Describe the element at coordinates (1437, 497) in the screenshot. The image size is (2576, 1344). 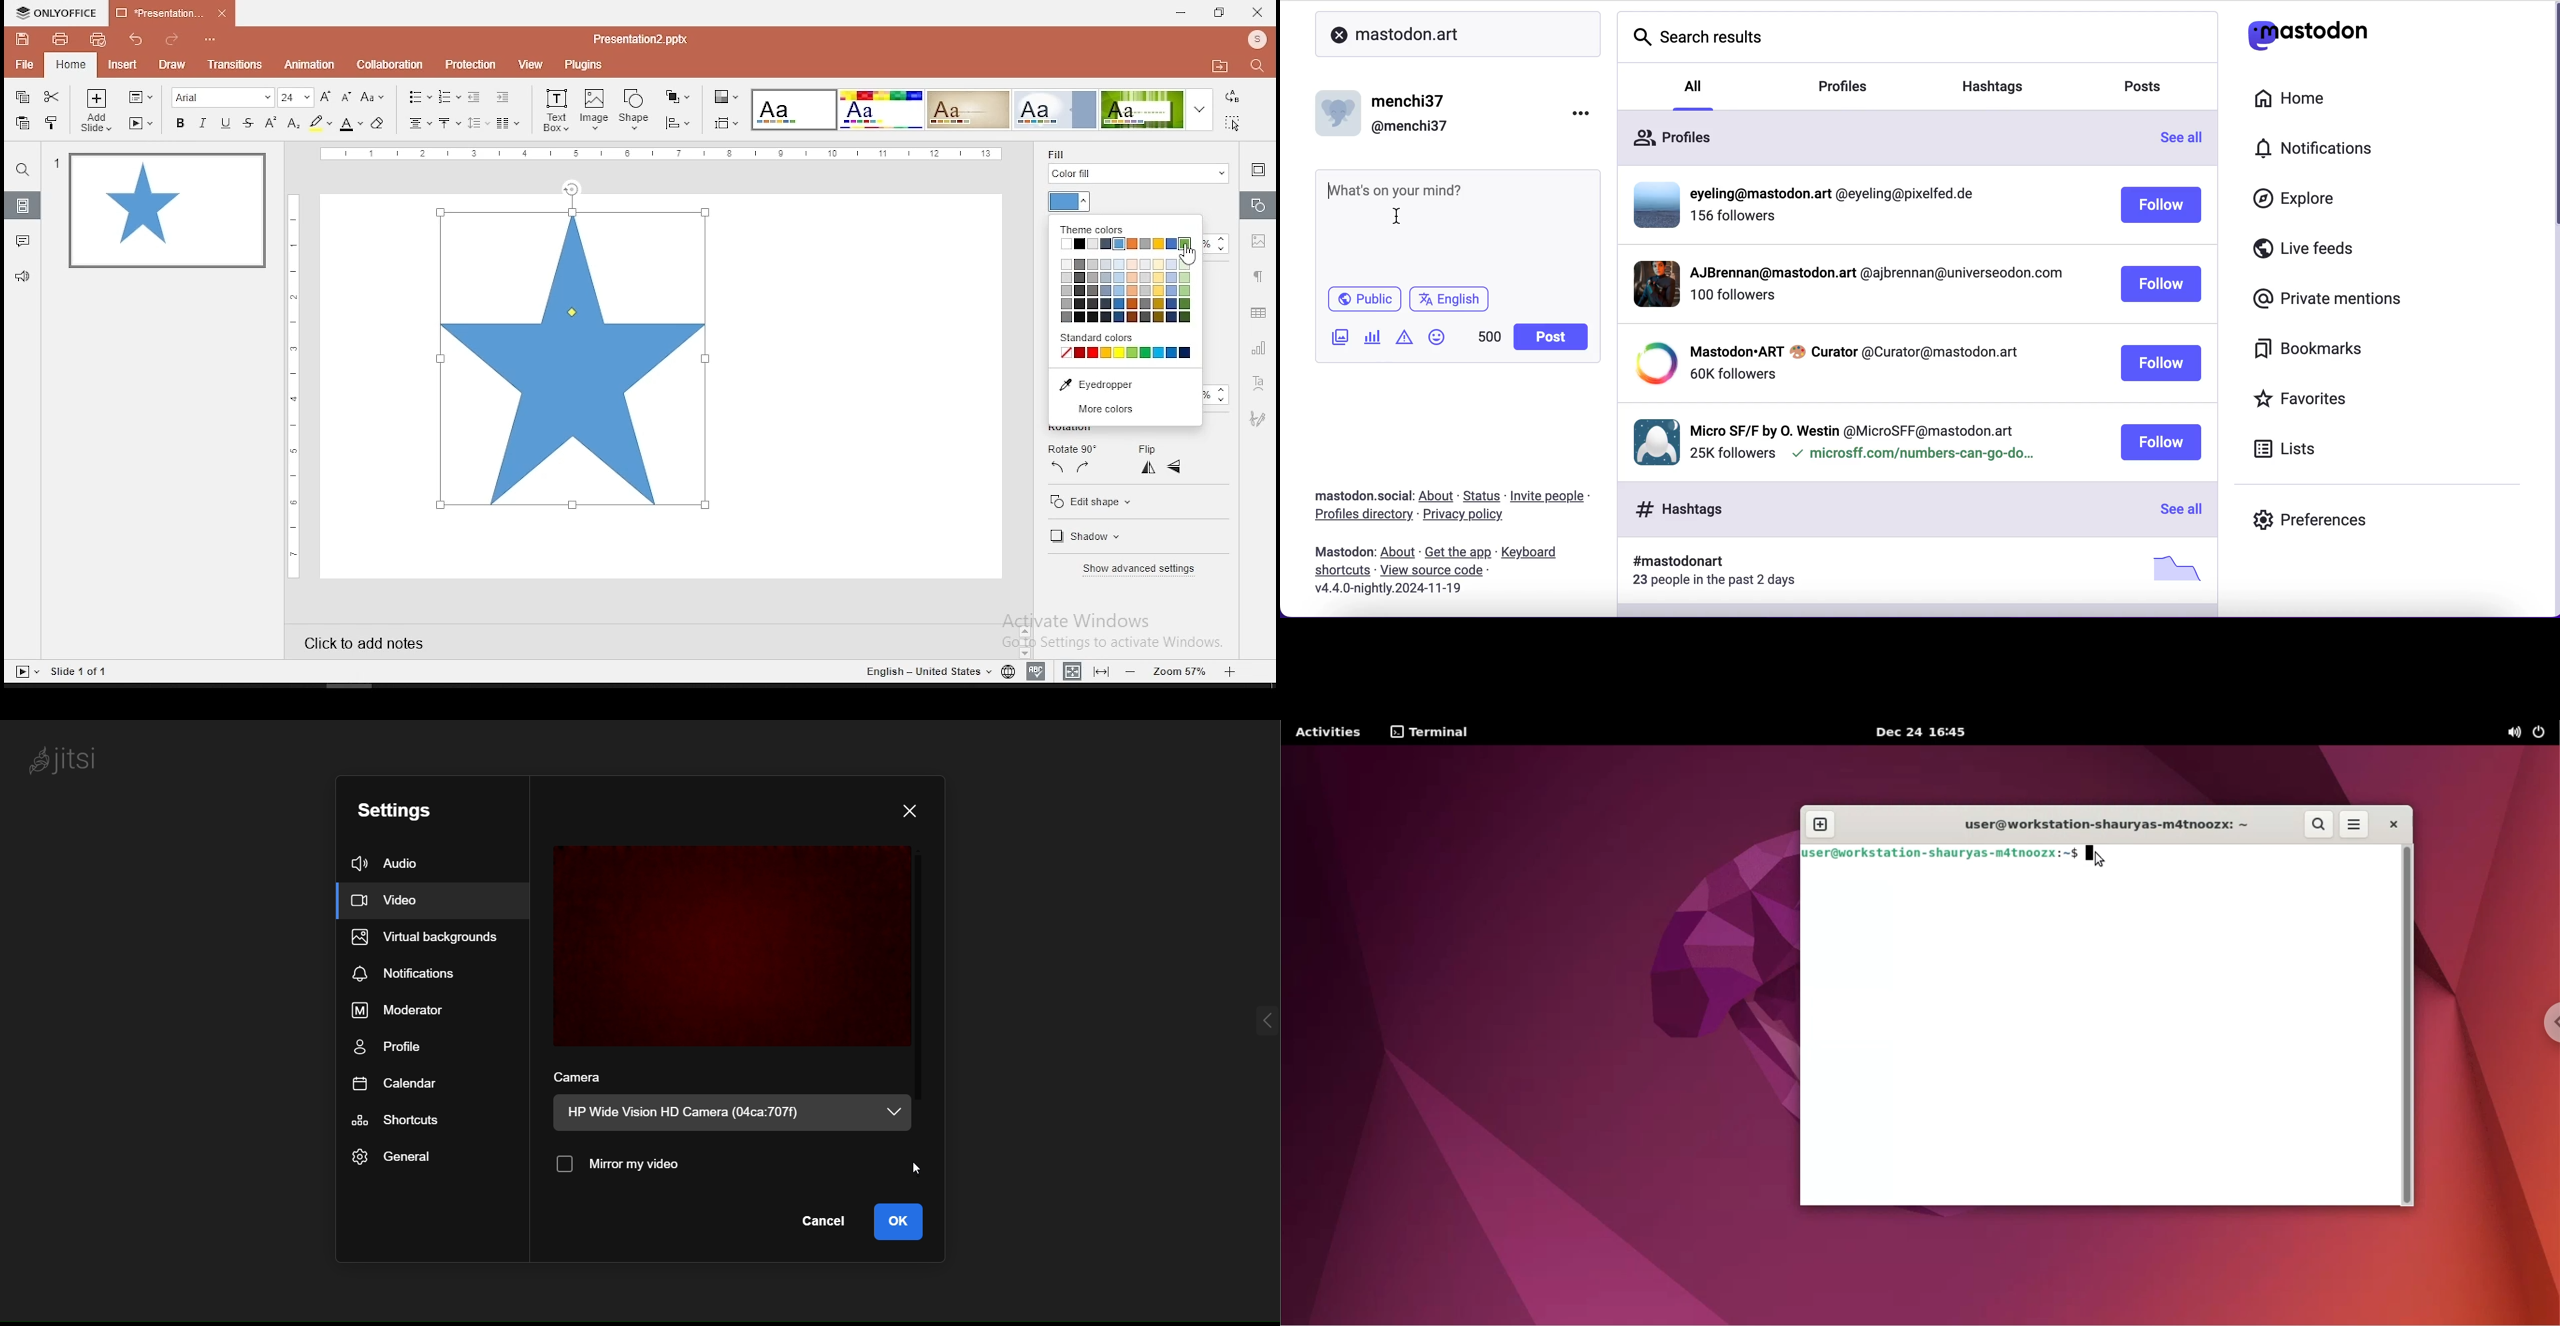
I see `about` at that location.